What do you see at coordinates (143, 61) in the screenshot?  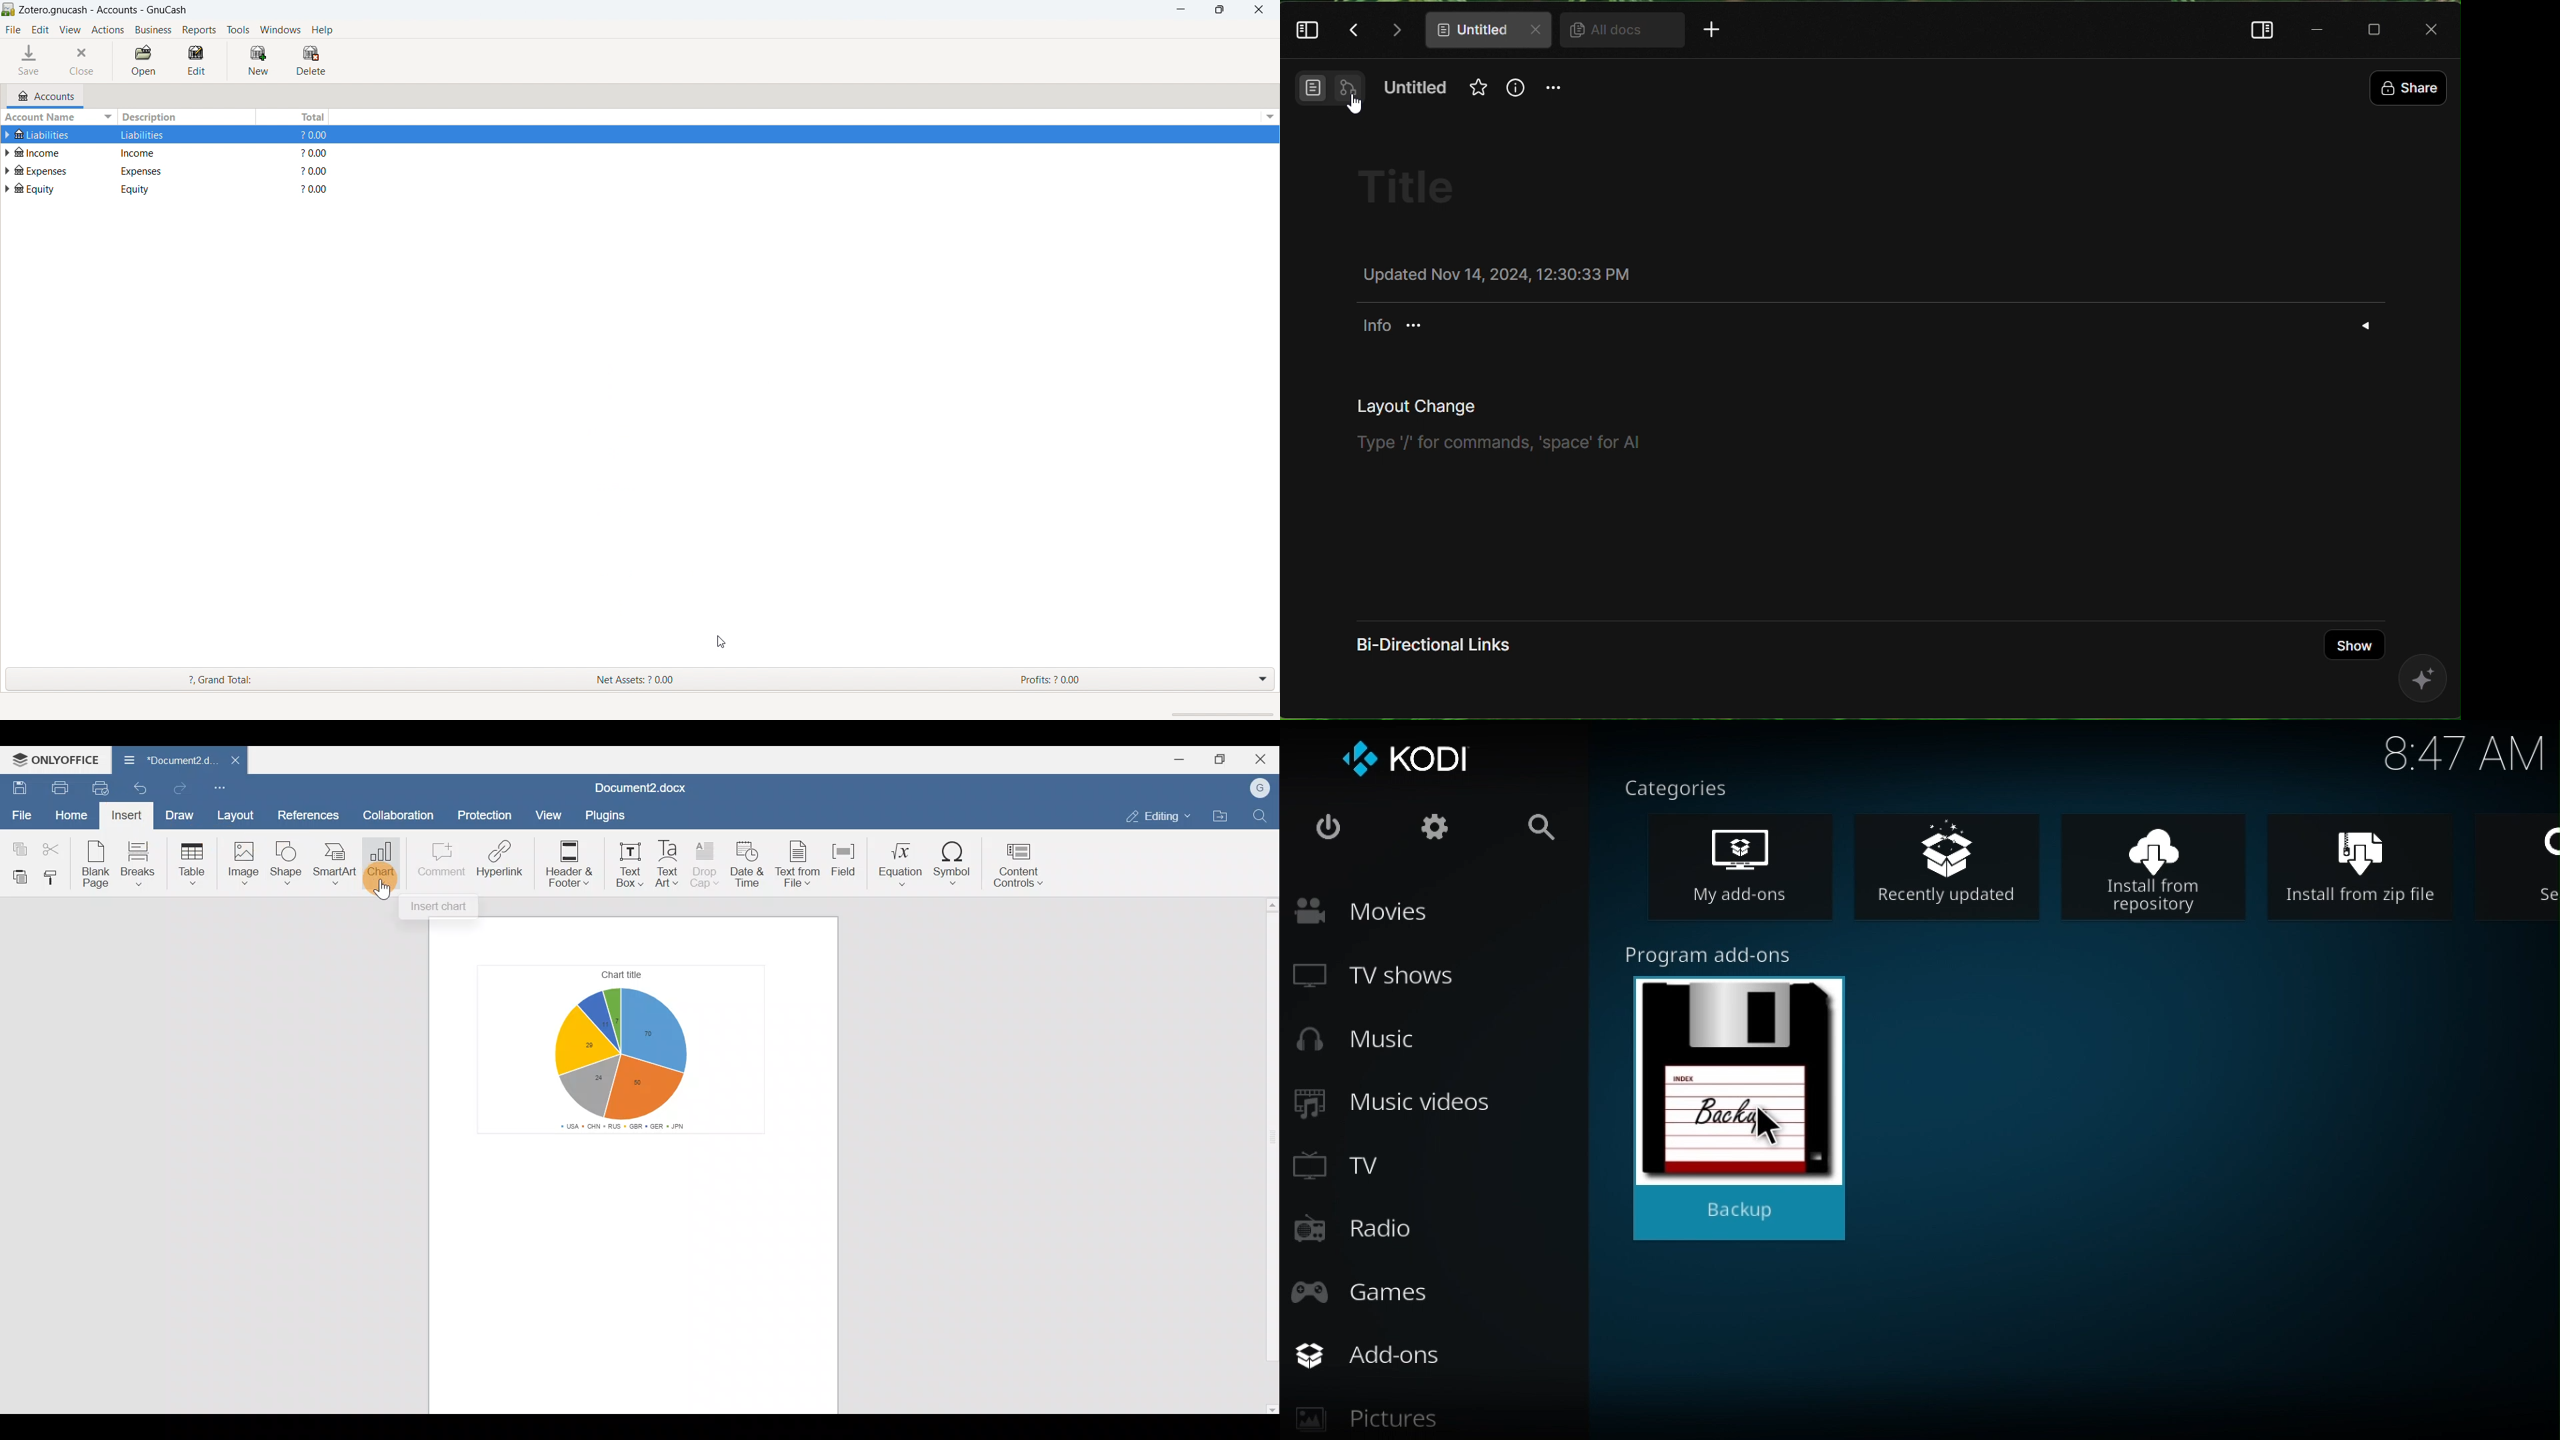 I see `open` at bounding box center [143, 61].